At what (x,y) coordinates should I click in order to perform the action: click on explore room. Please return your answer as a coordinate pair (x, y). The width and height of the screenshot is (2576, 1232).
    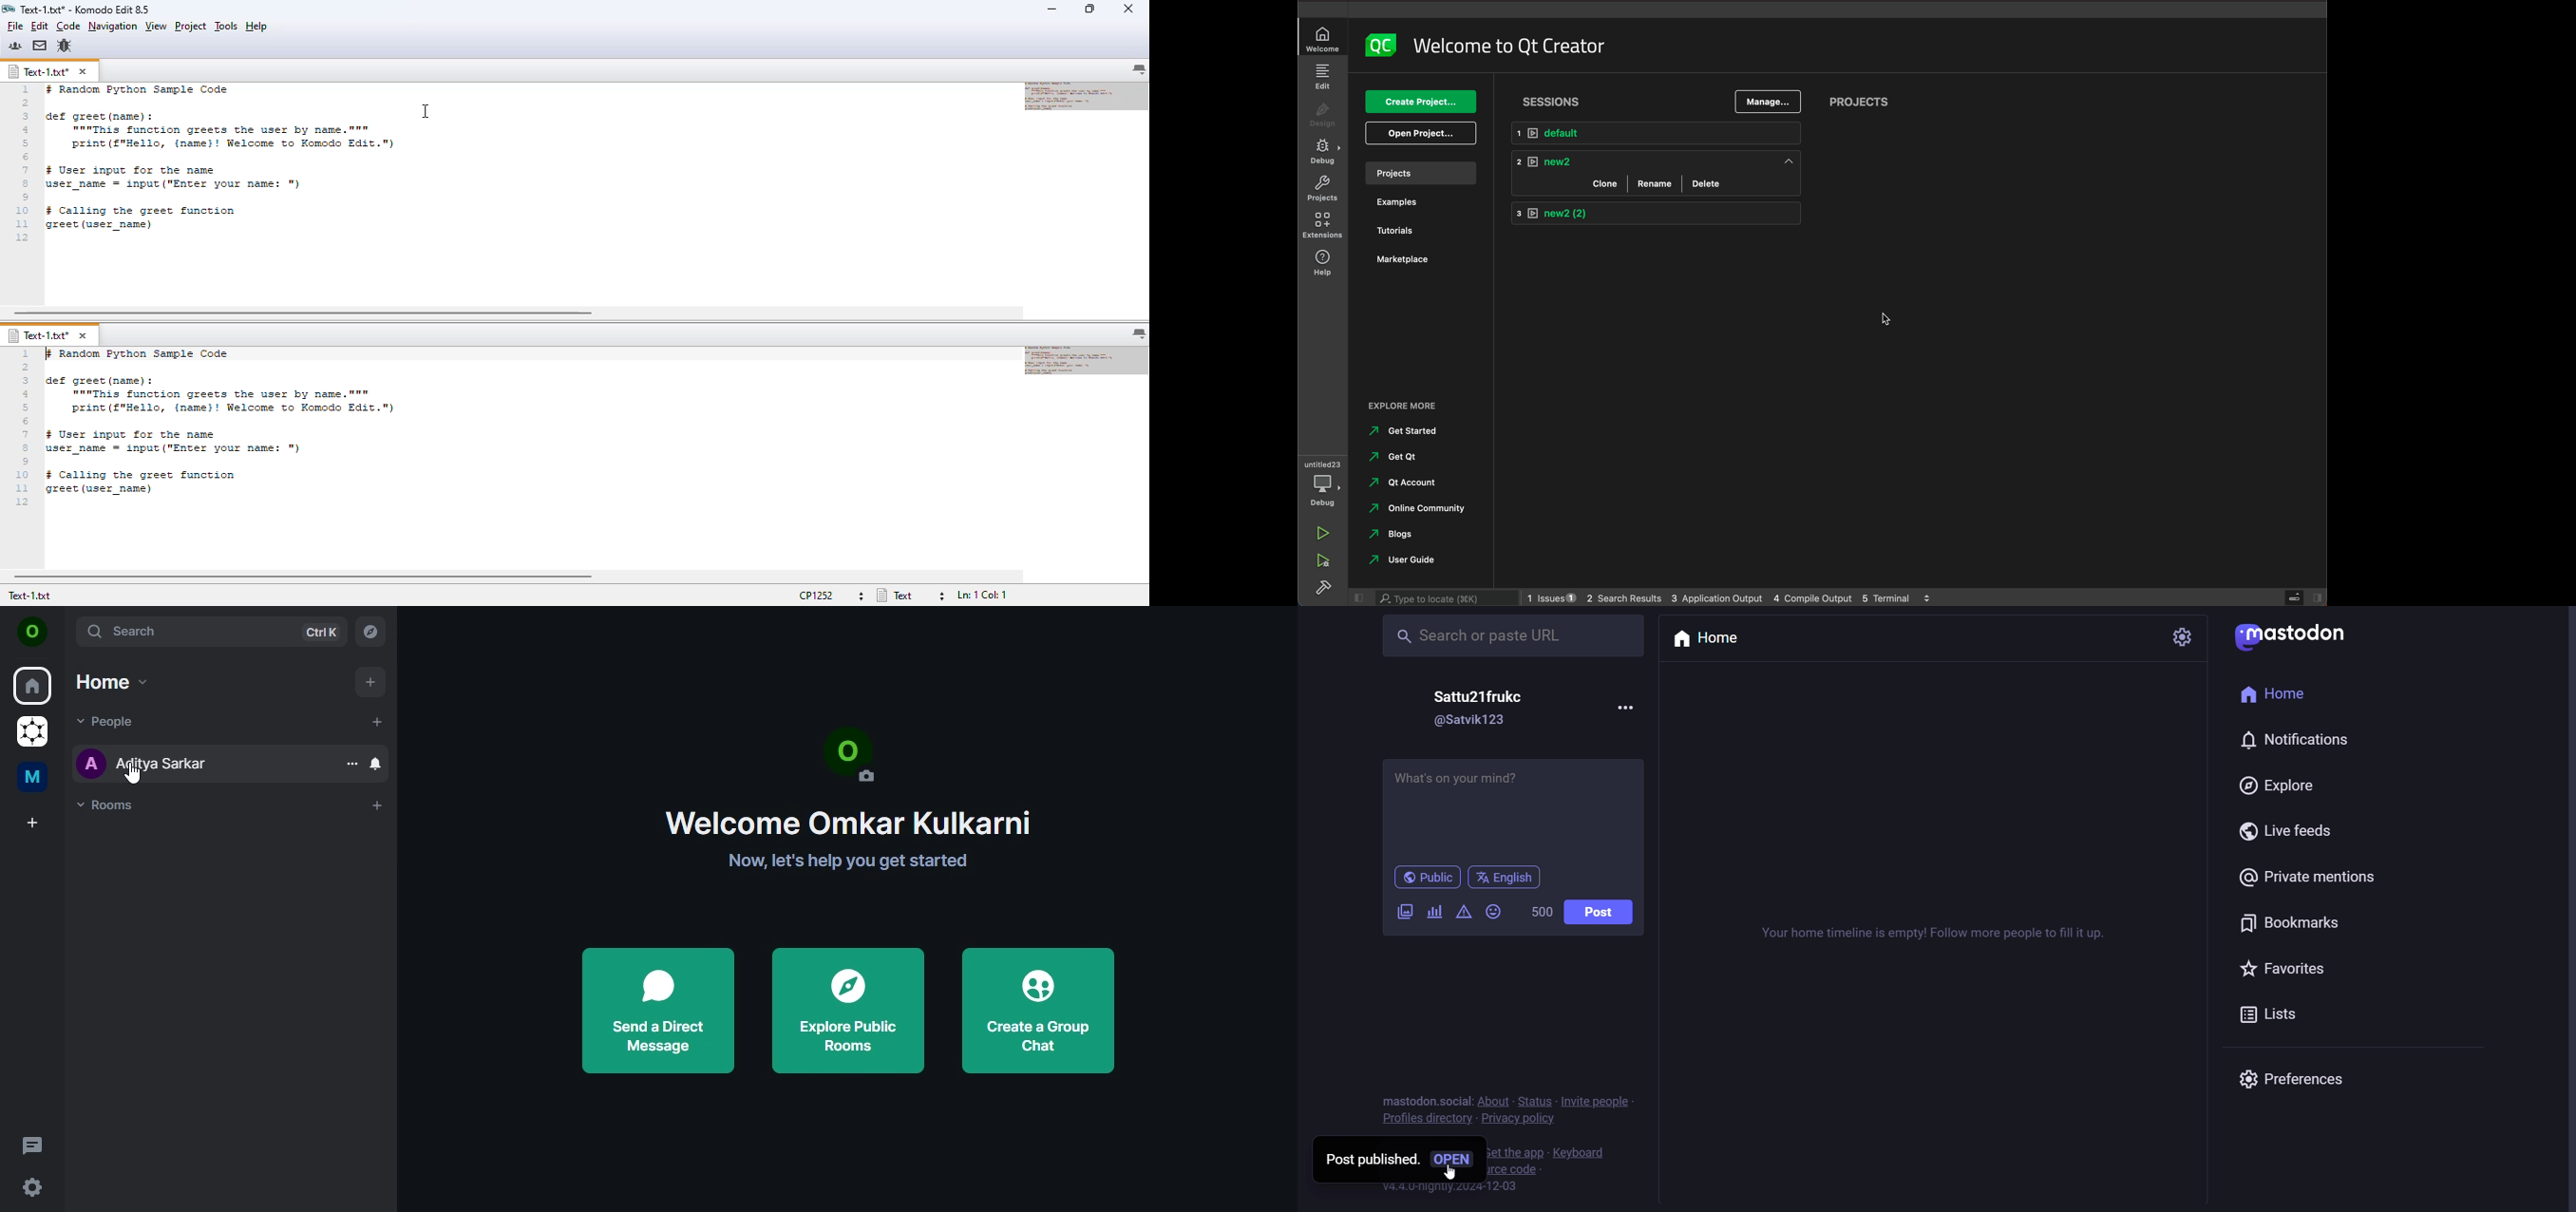
    Looking at the image, I should click on (373, 634).